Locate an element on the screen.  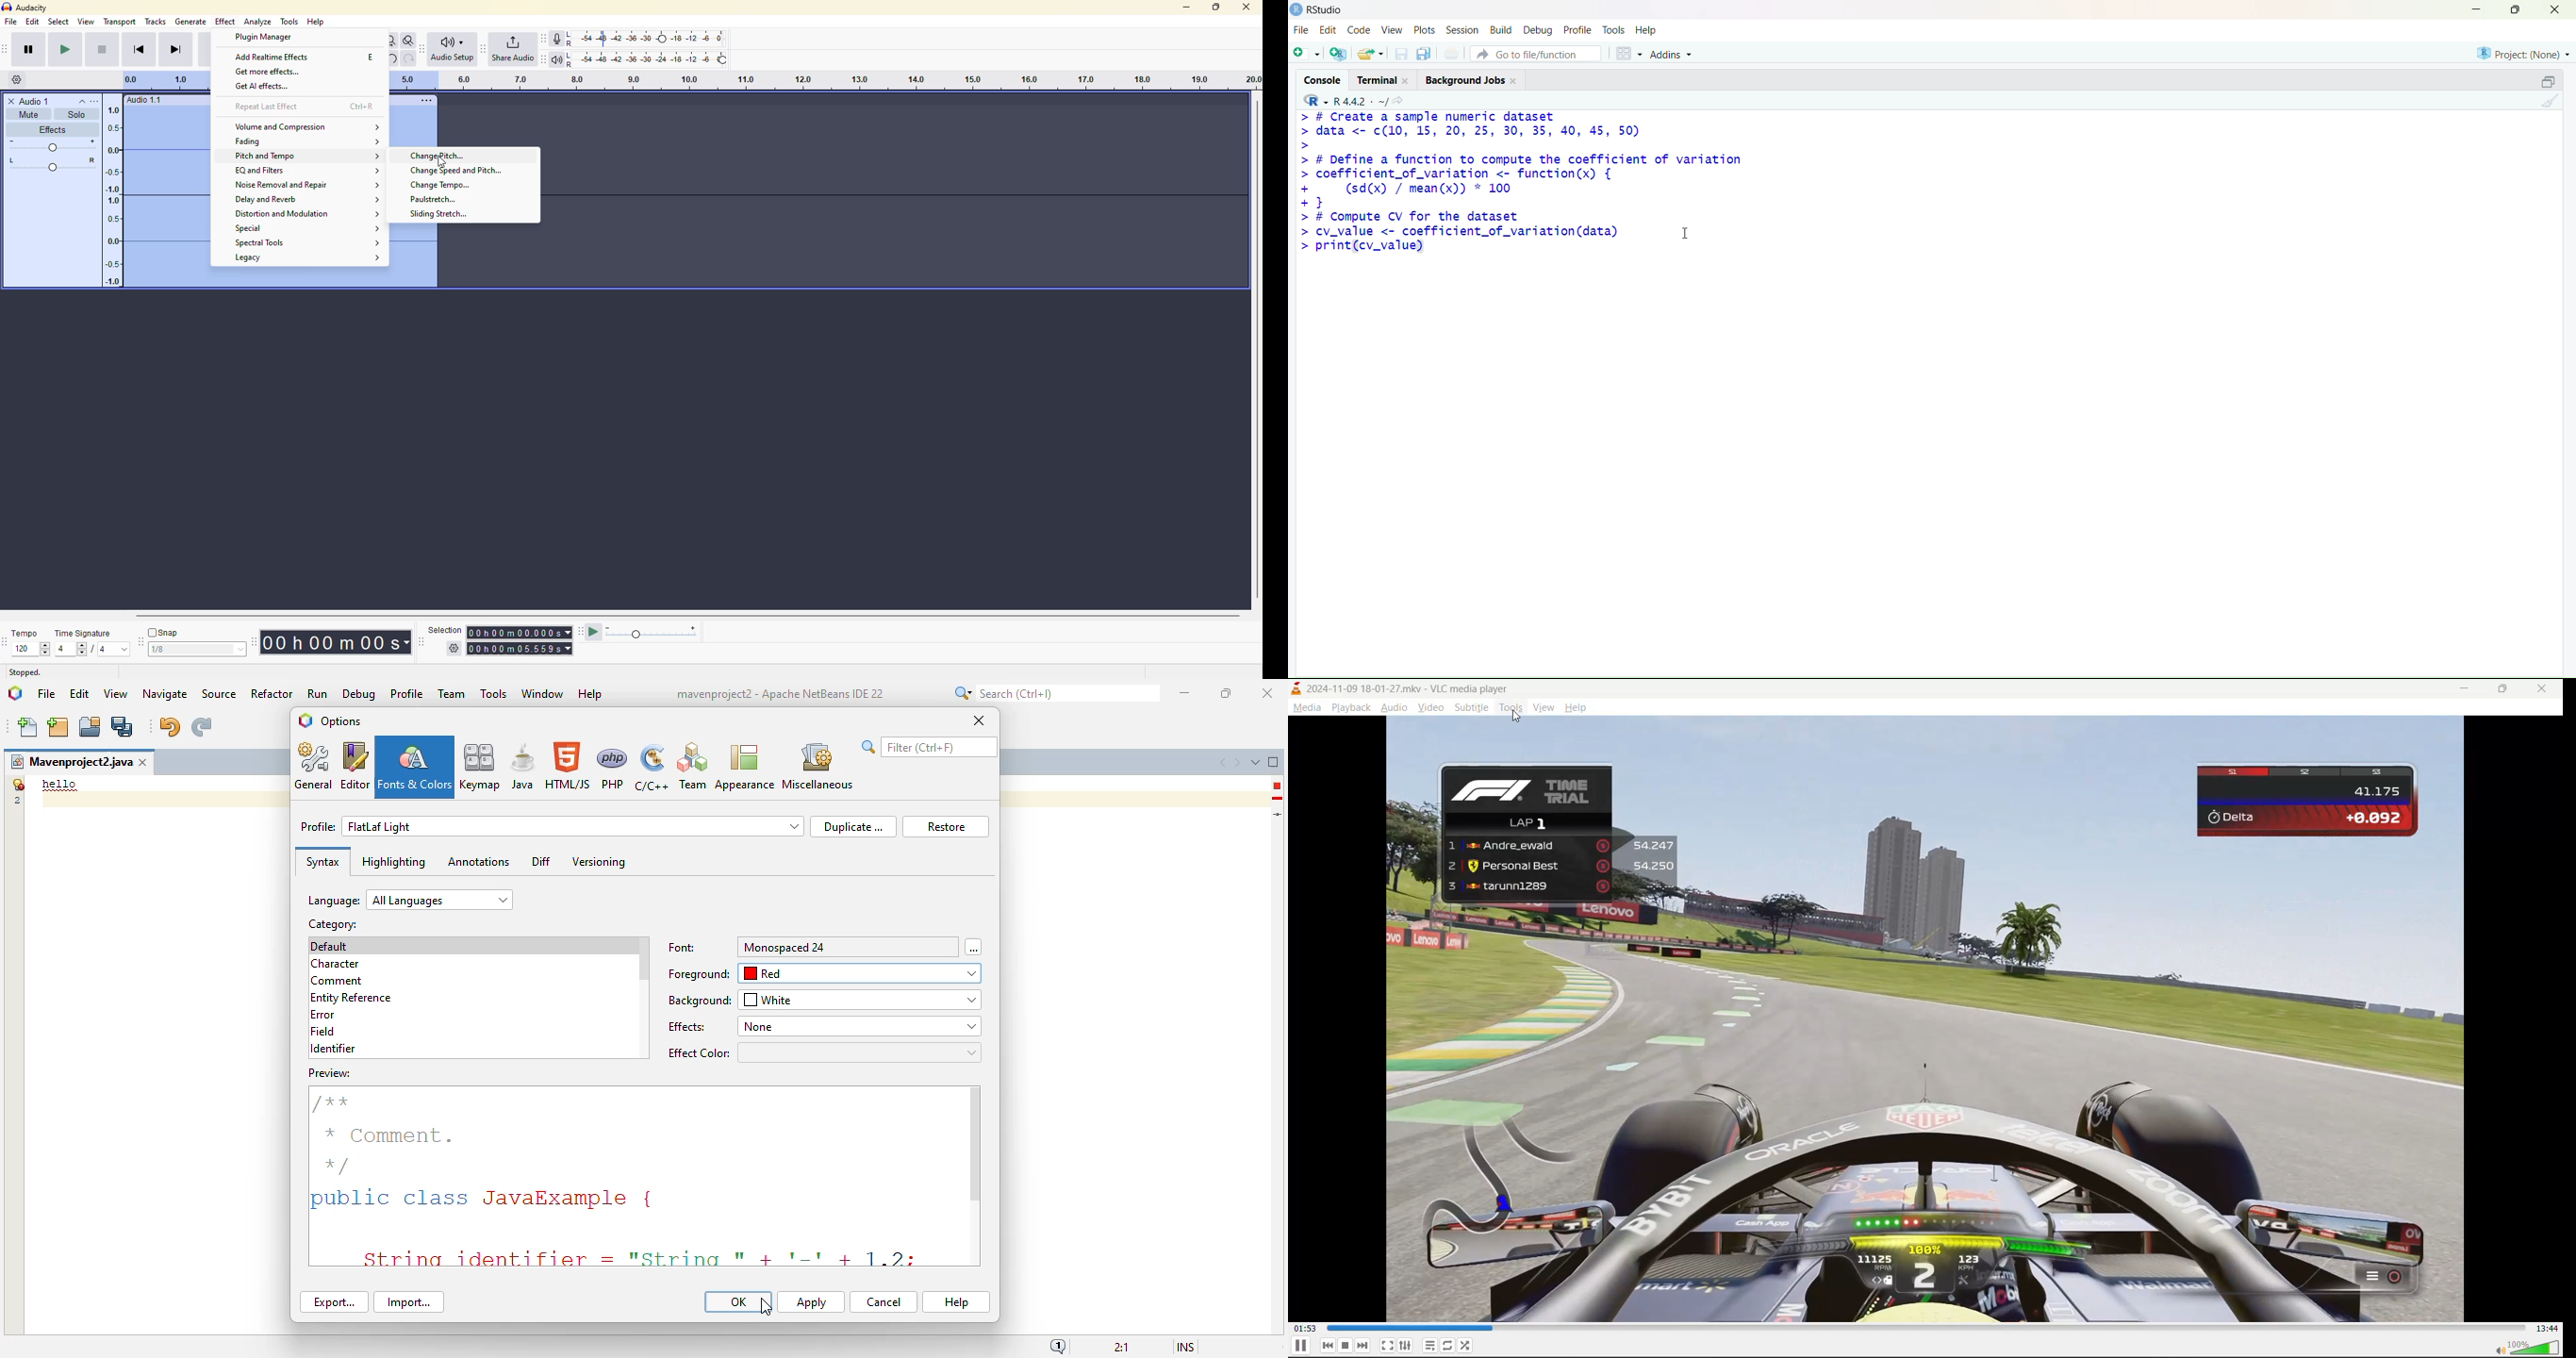
terminal is located at coordinates (1378, 81).